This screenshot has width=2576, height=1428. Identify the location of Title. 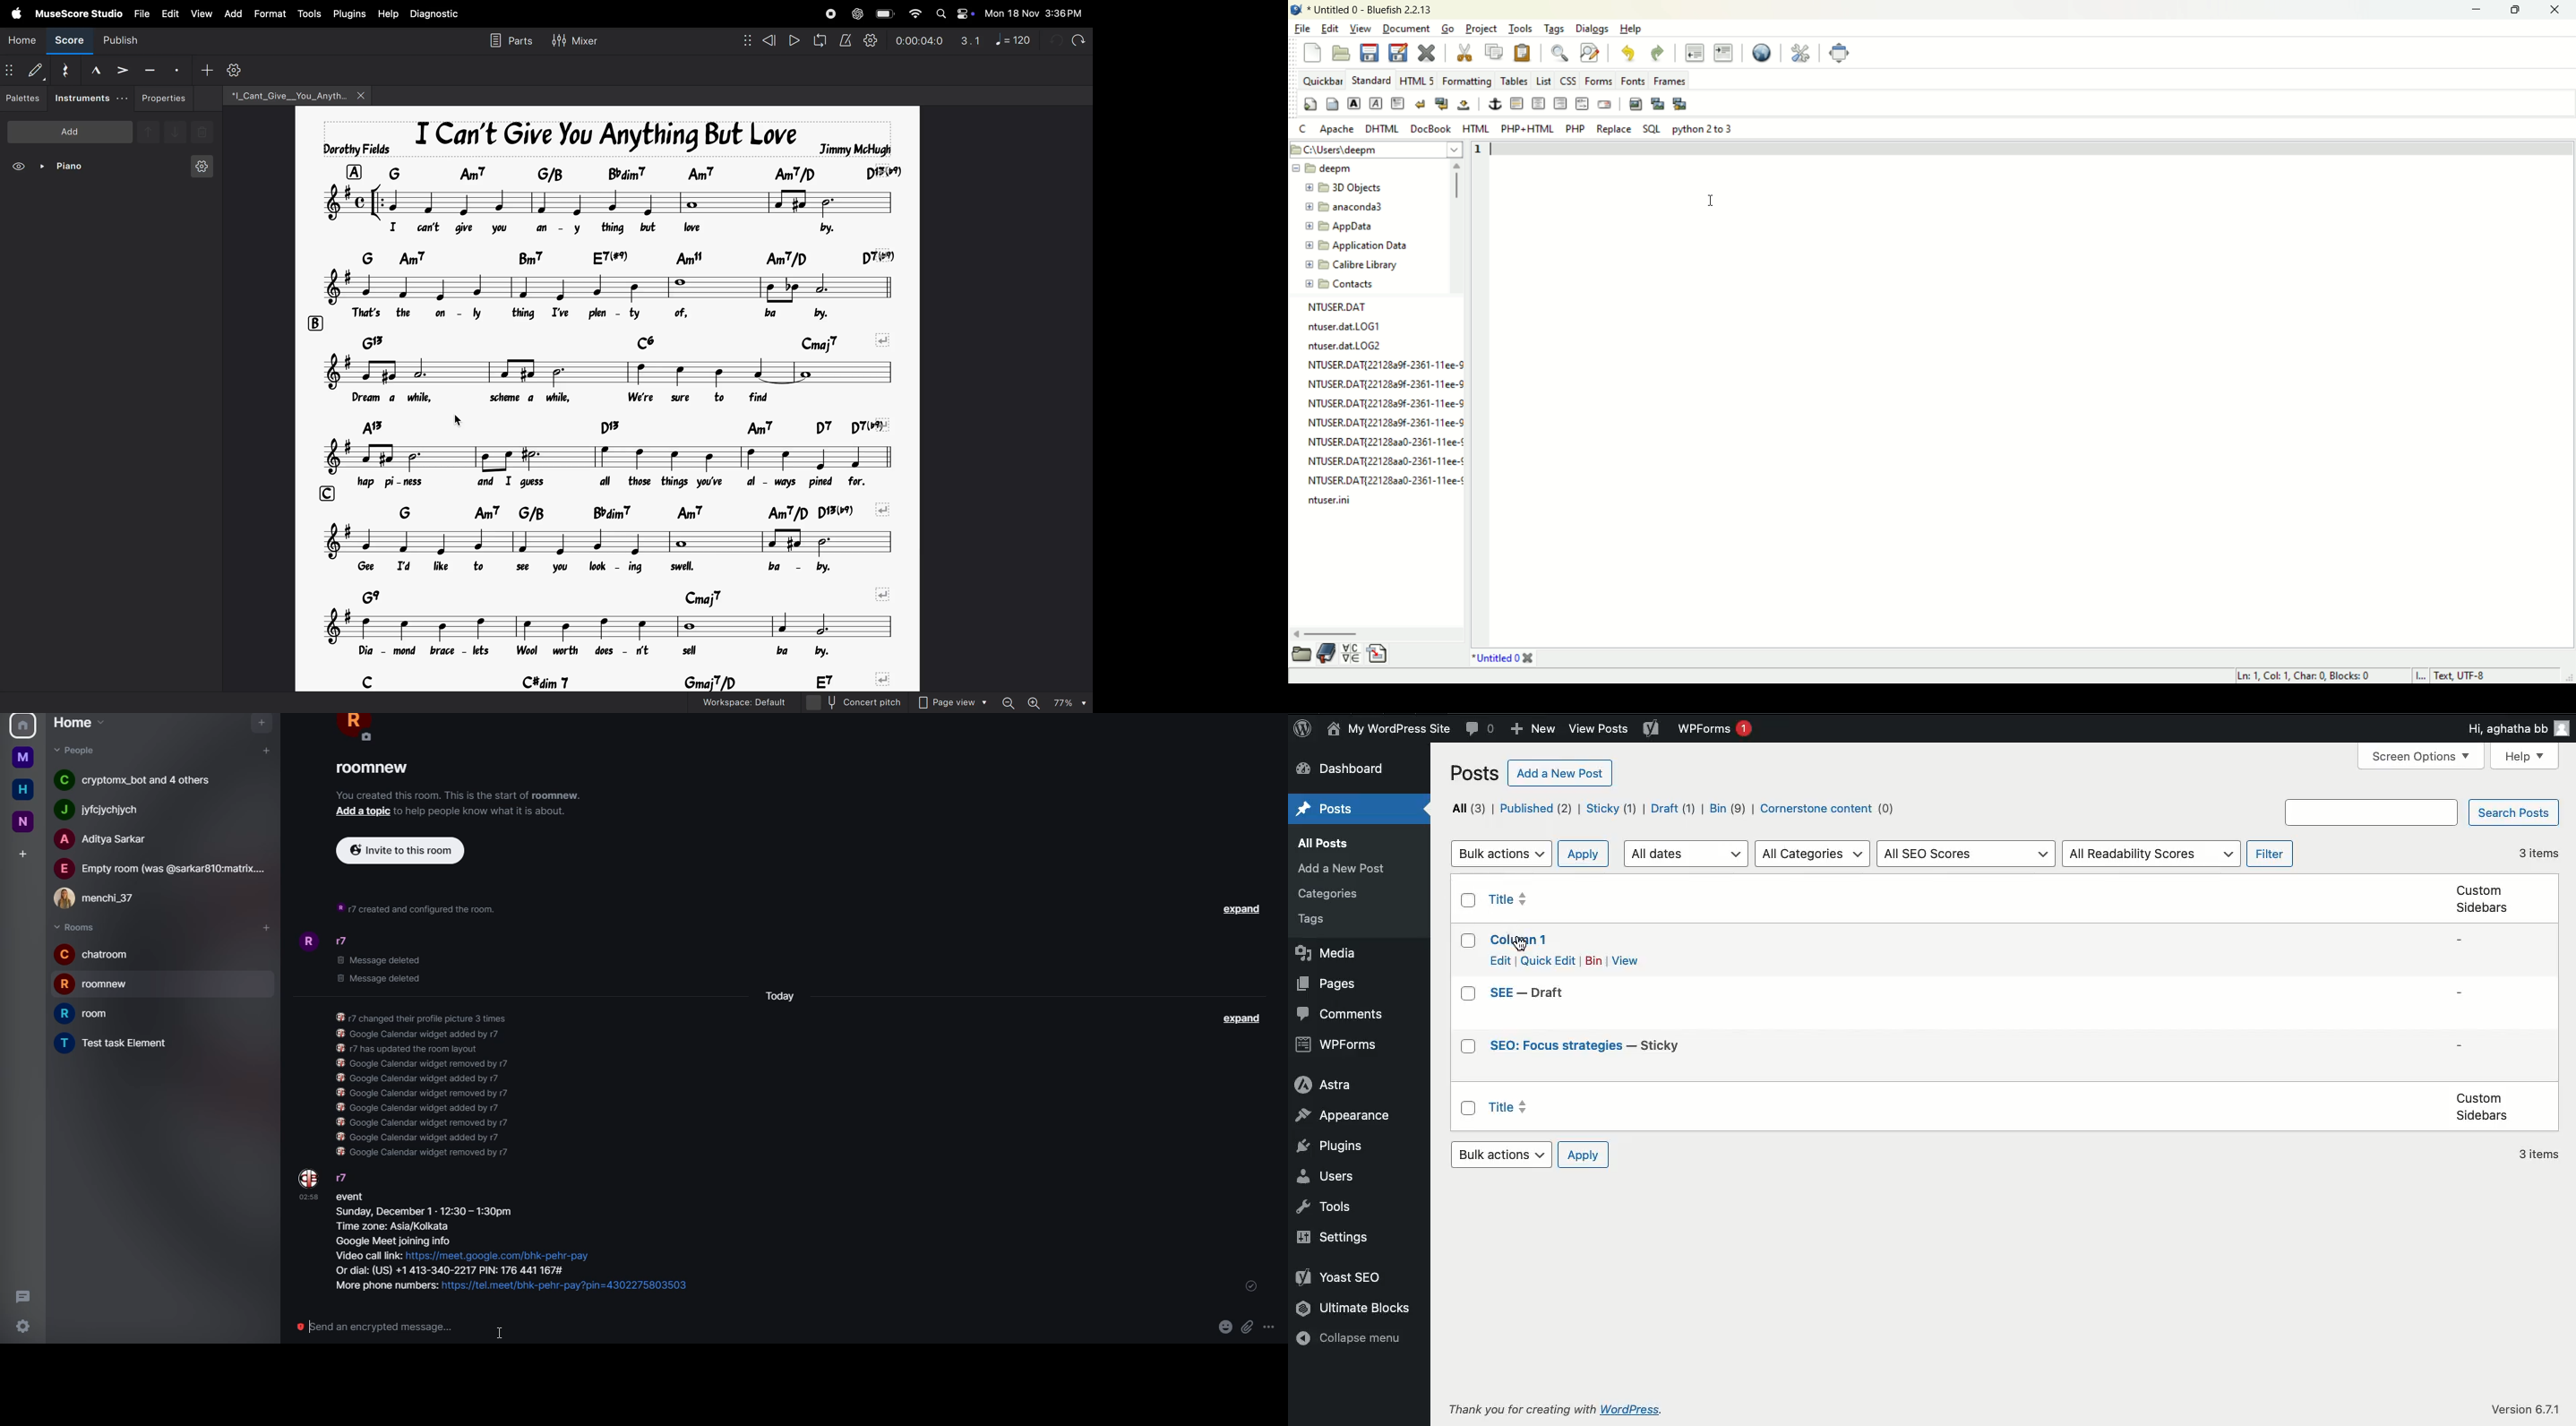
(1508, 1107).